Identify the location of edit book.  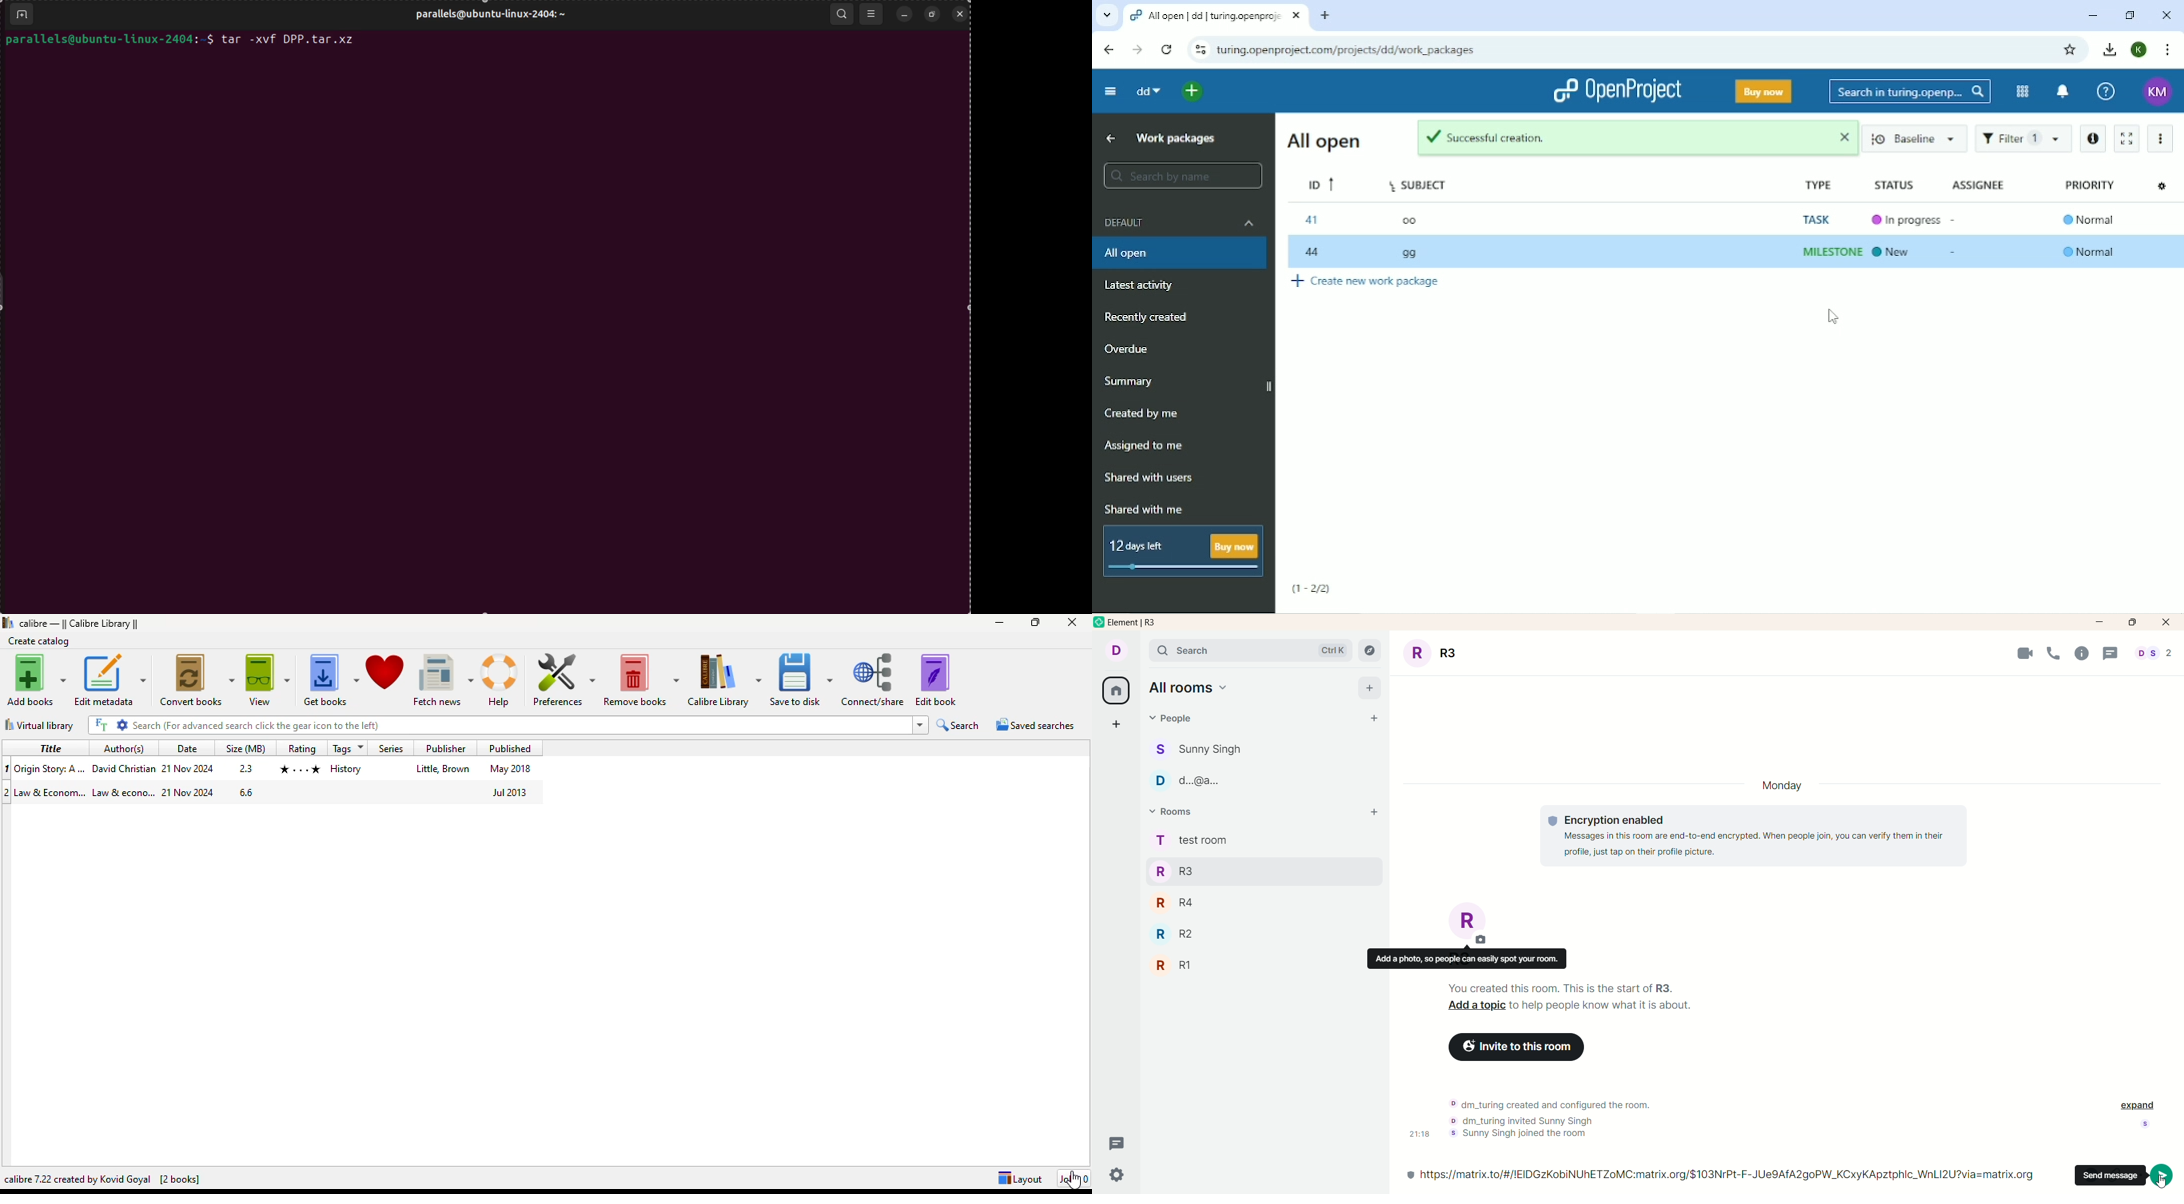
(936, 679).